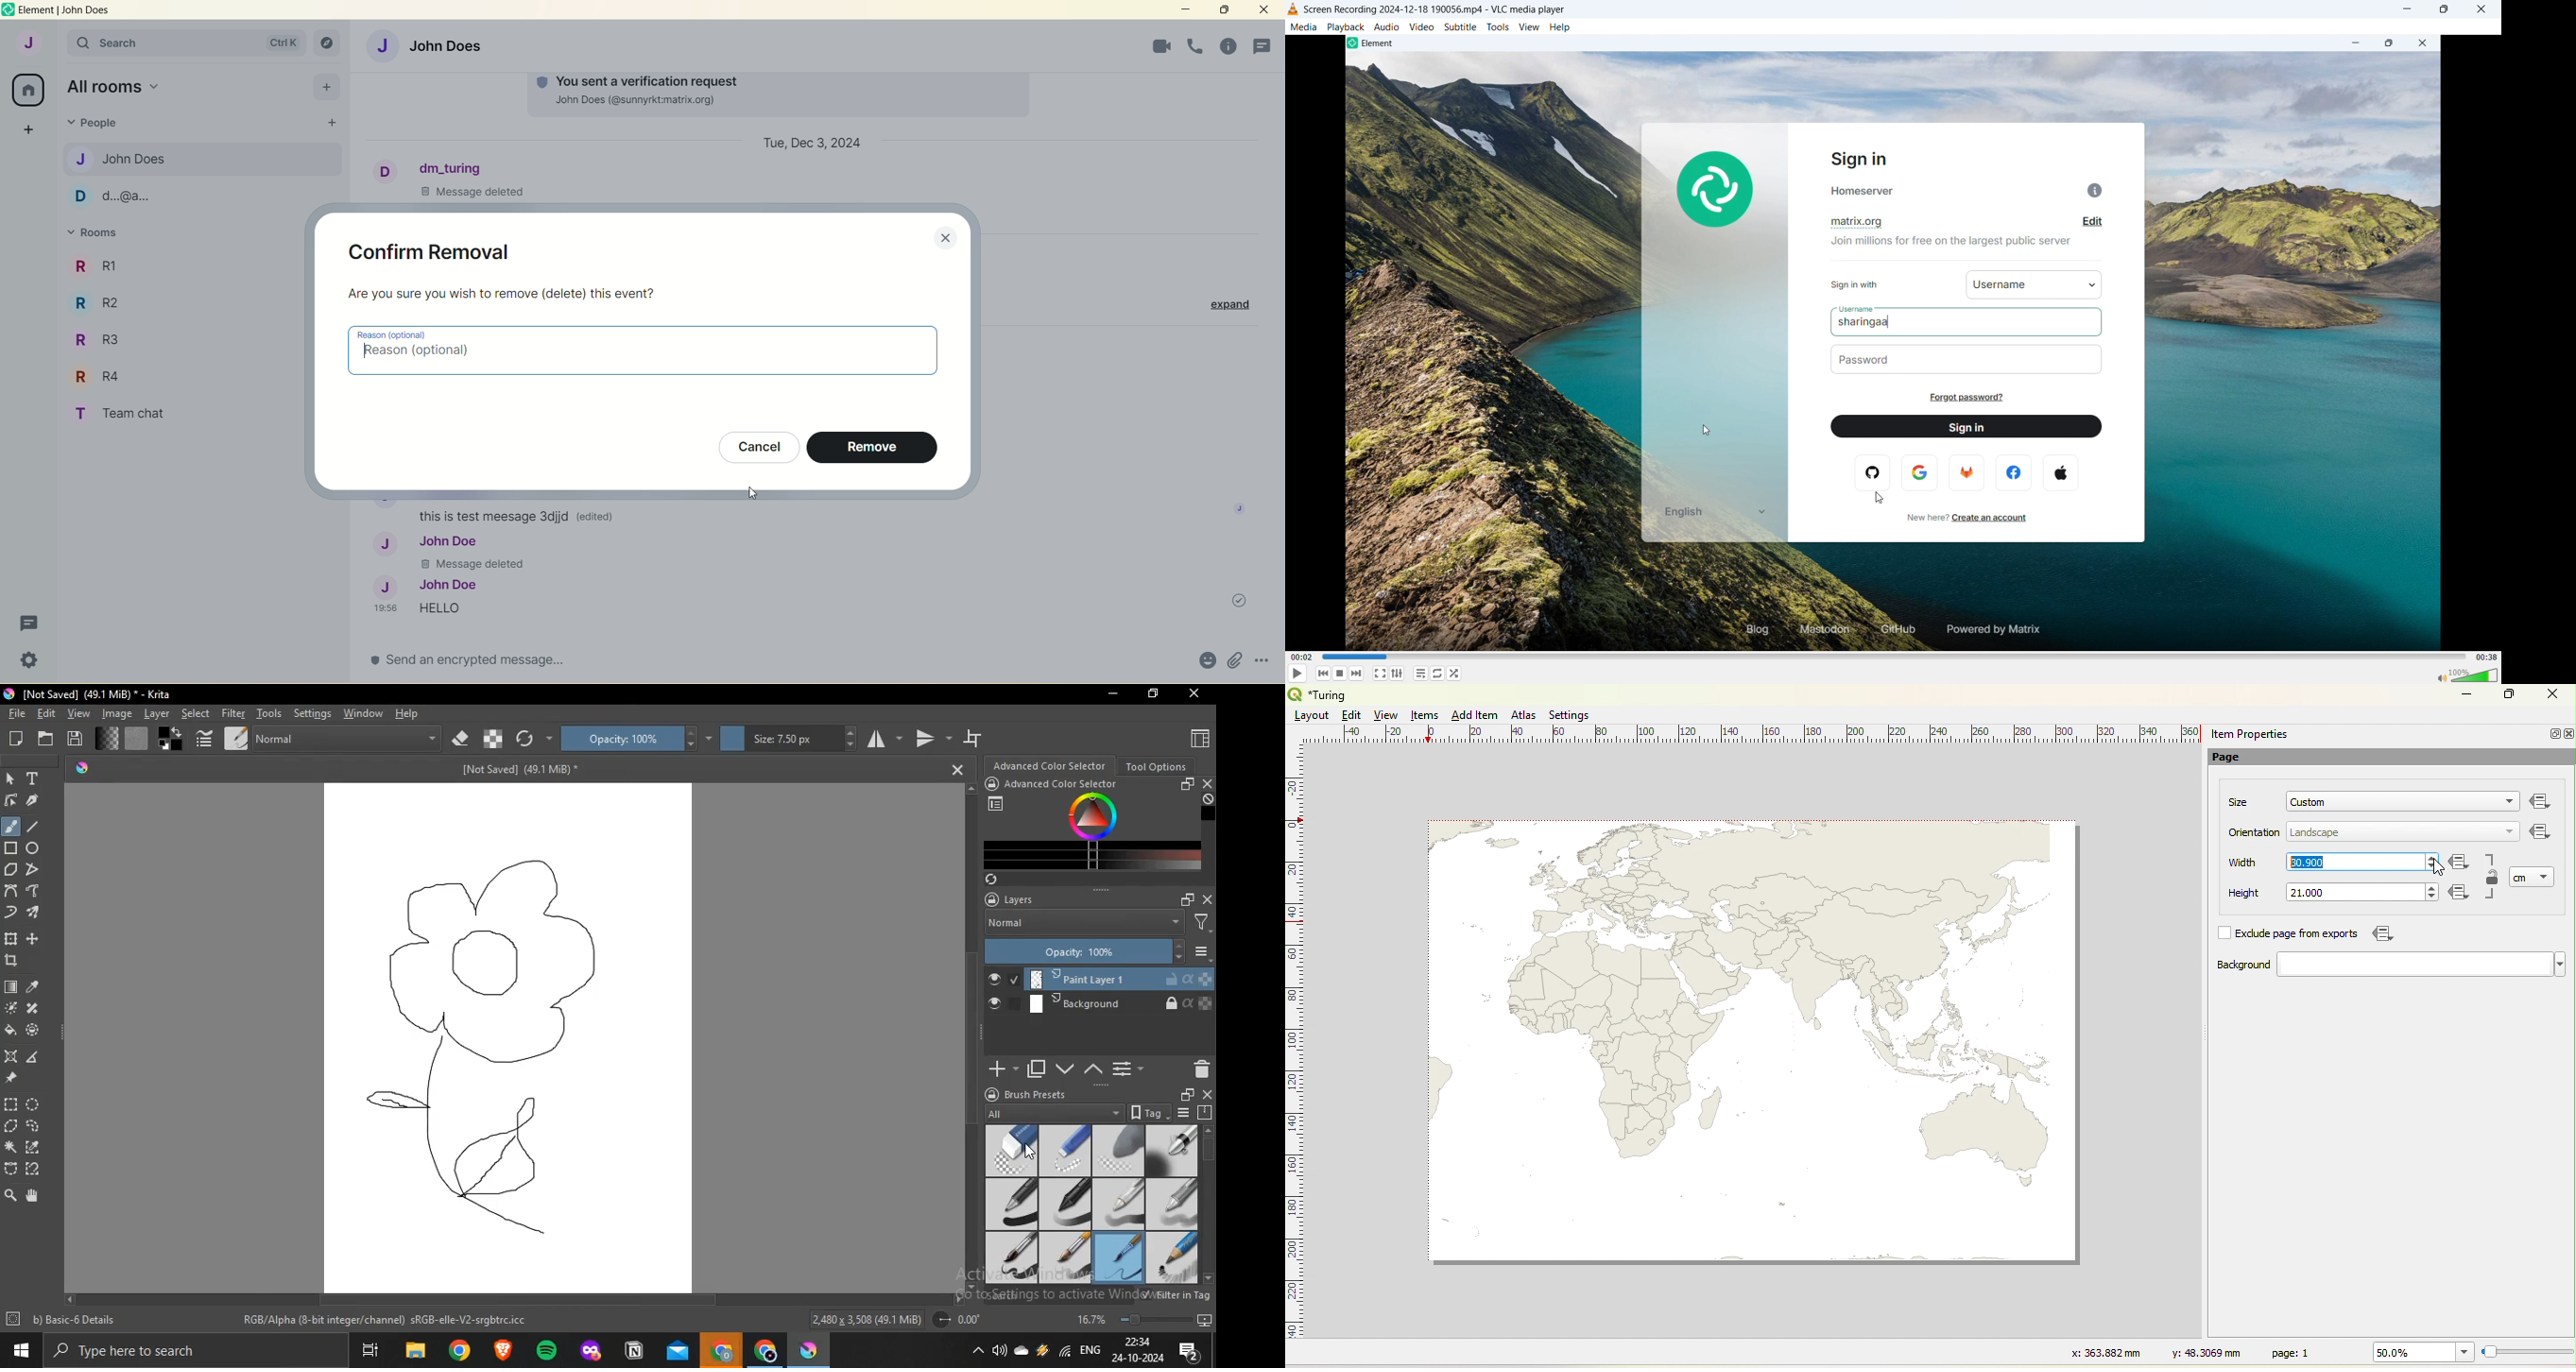  Describe the element at coordinates (99, 376) in the screenshot. I see `R R4` at that location.